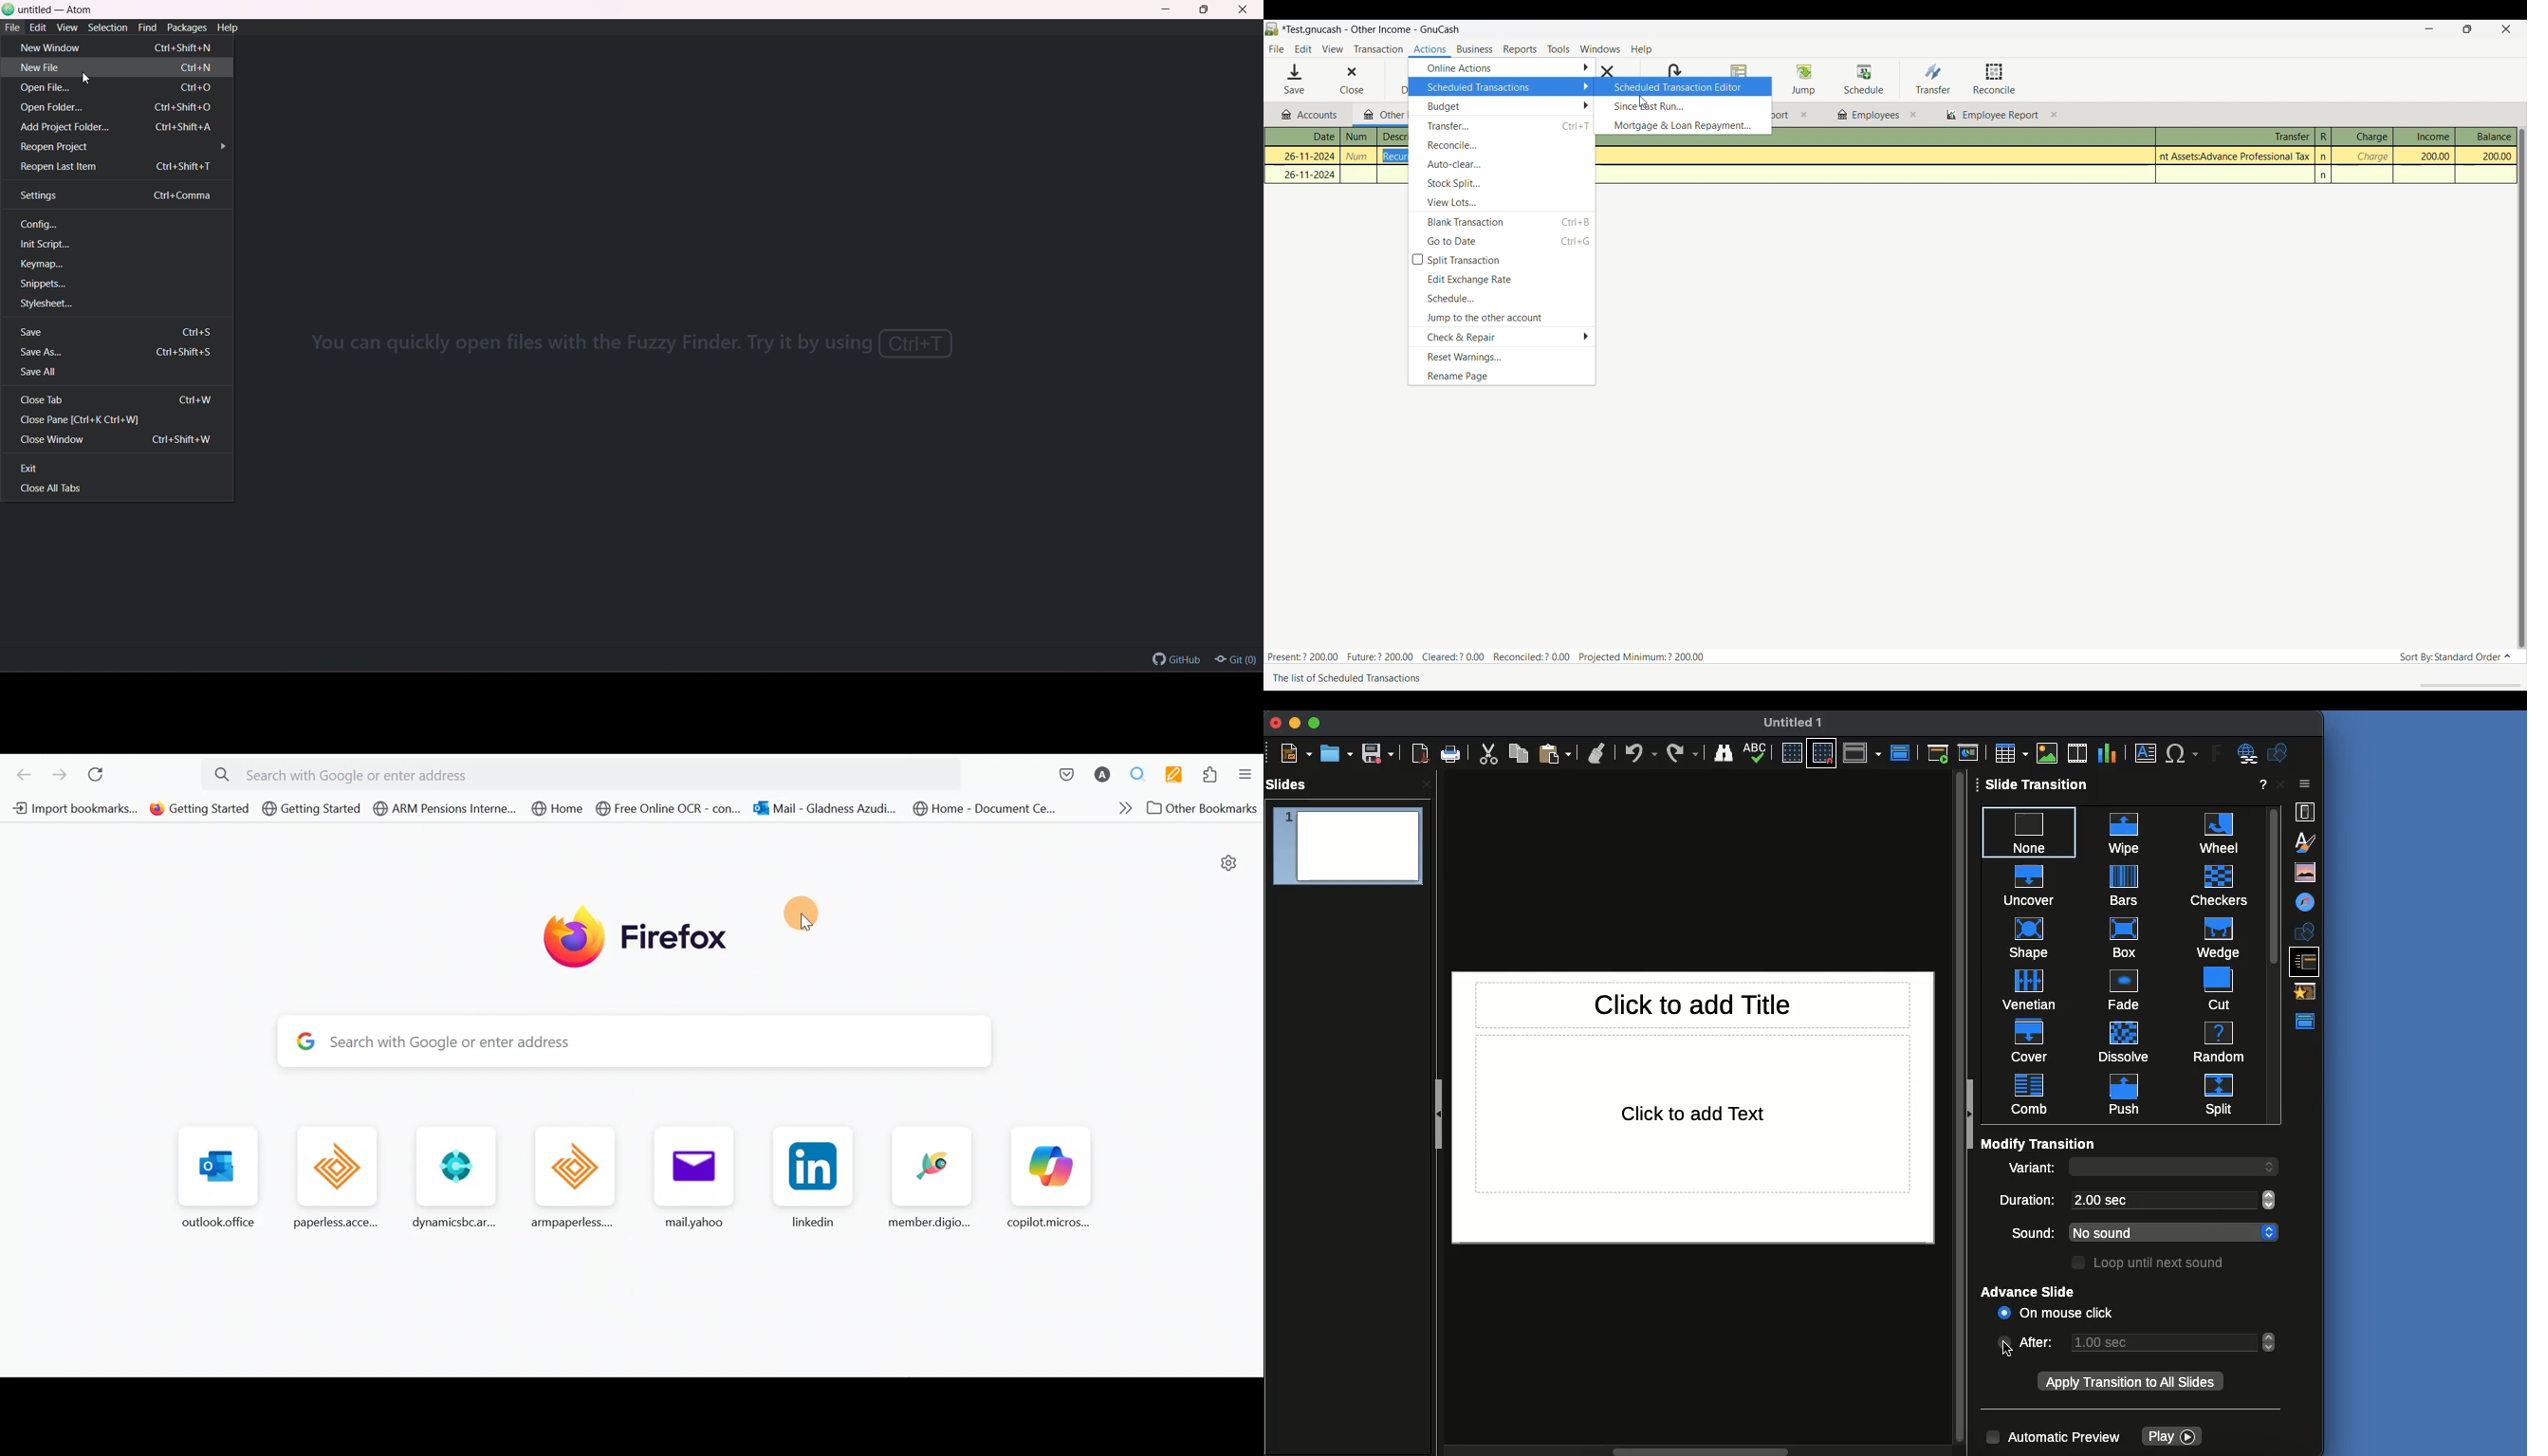 This screenshot has width=2548, height=1456. What do you see at coordinates (127, 147) in the screenshot?
I see `Reopen Project` at bounding box center [127, 147].